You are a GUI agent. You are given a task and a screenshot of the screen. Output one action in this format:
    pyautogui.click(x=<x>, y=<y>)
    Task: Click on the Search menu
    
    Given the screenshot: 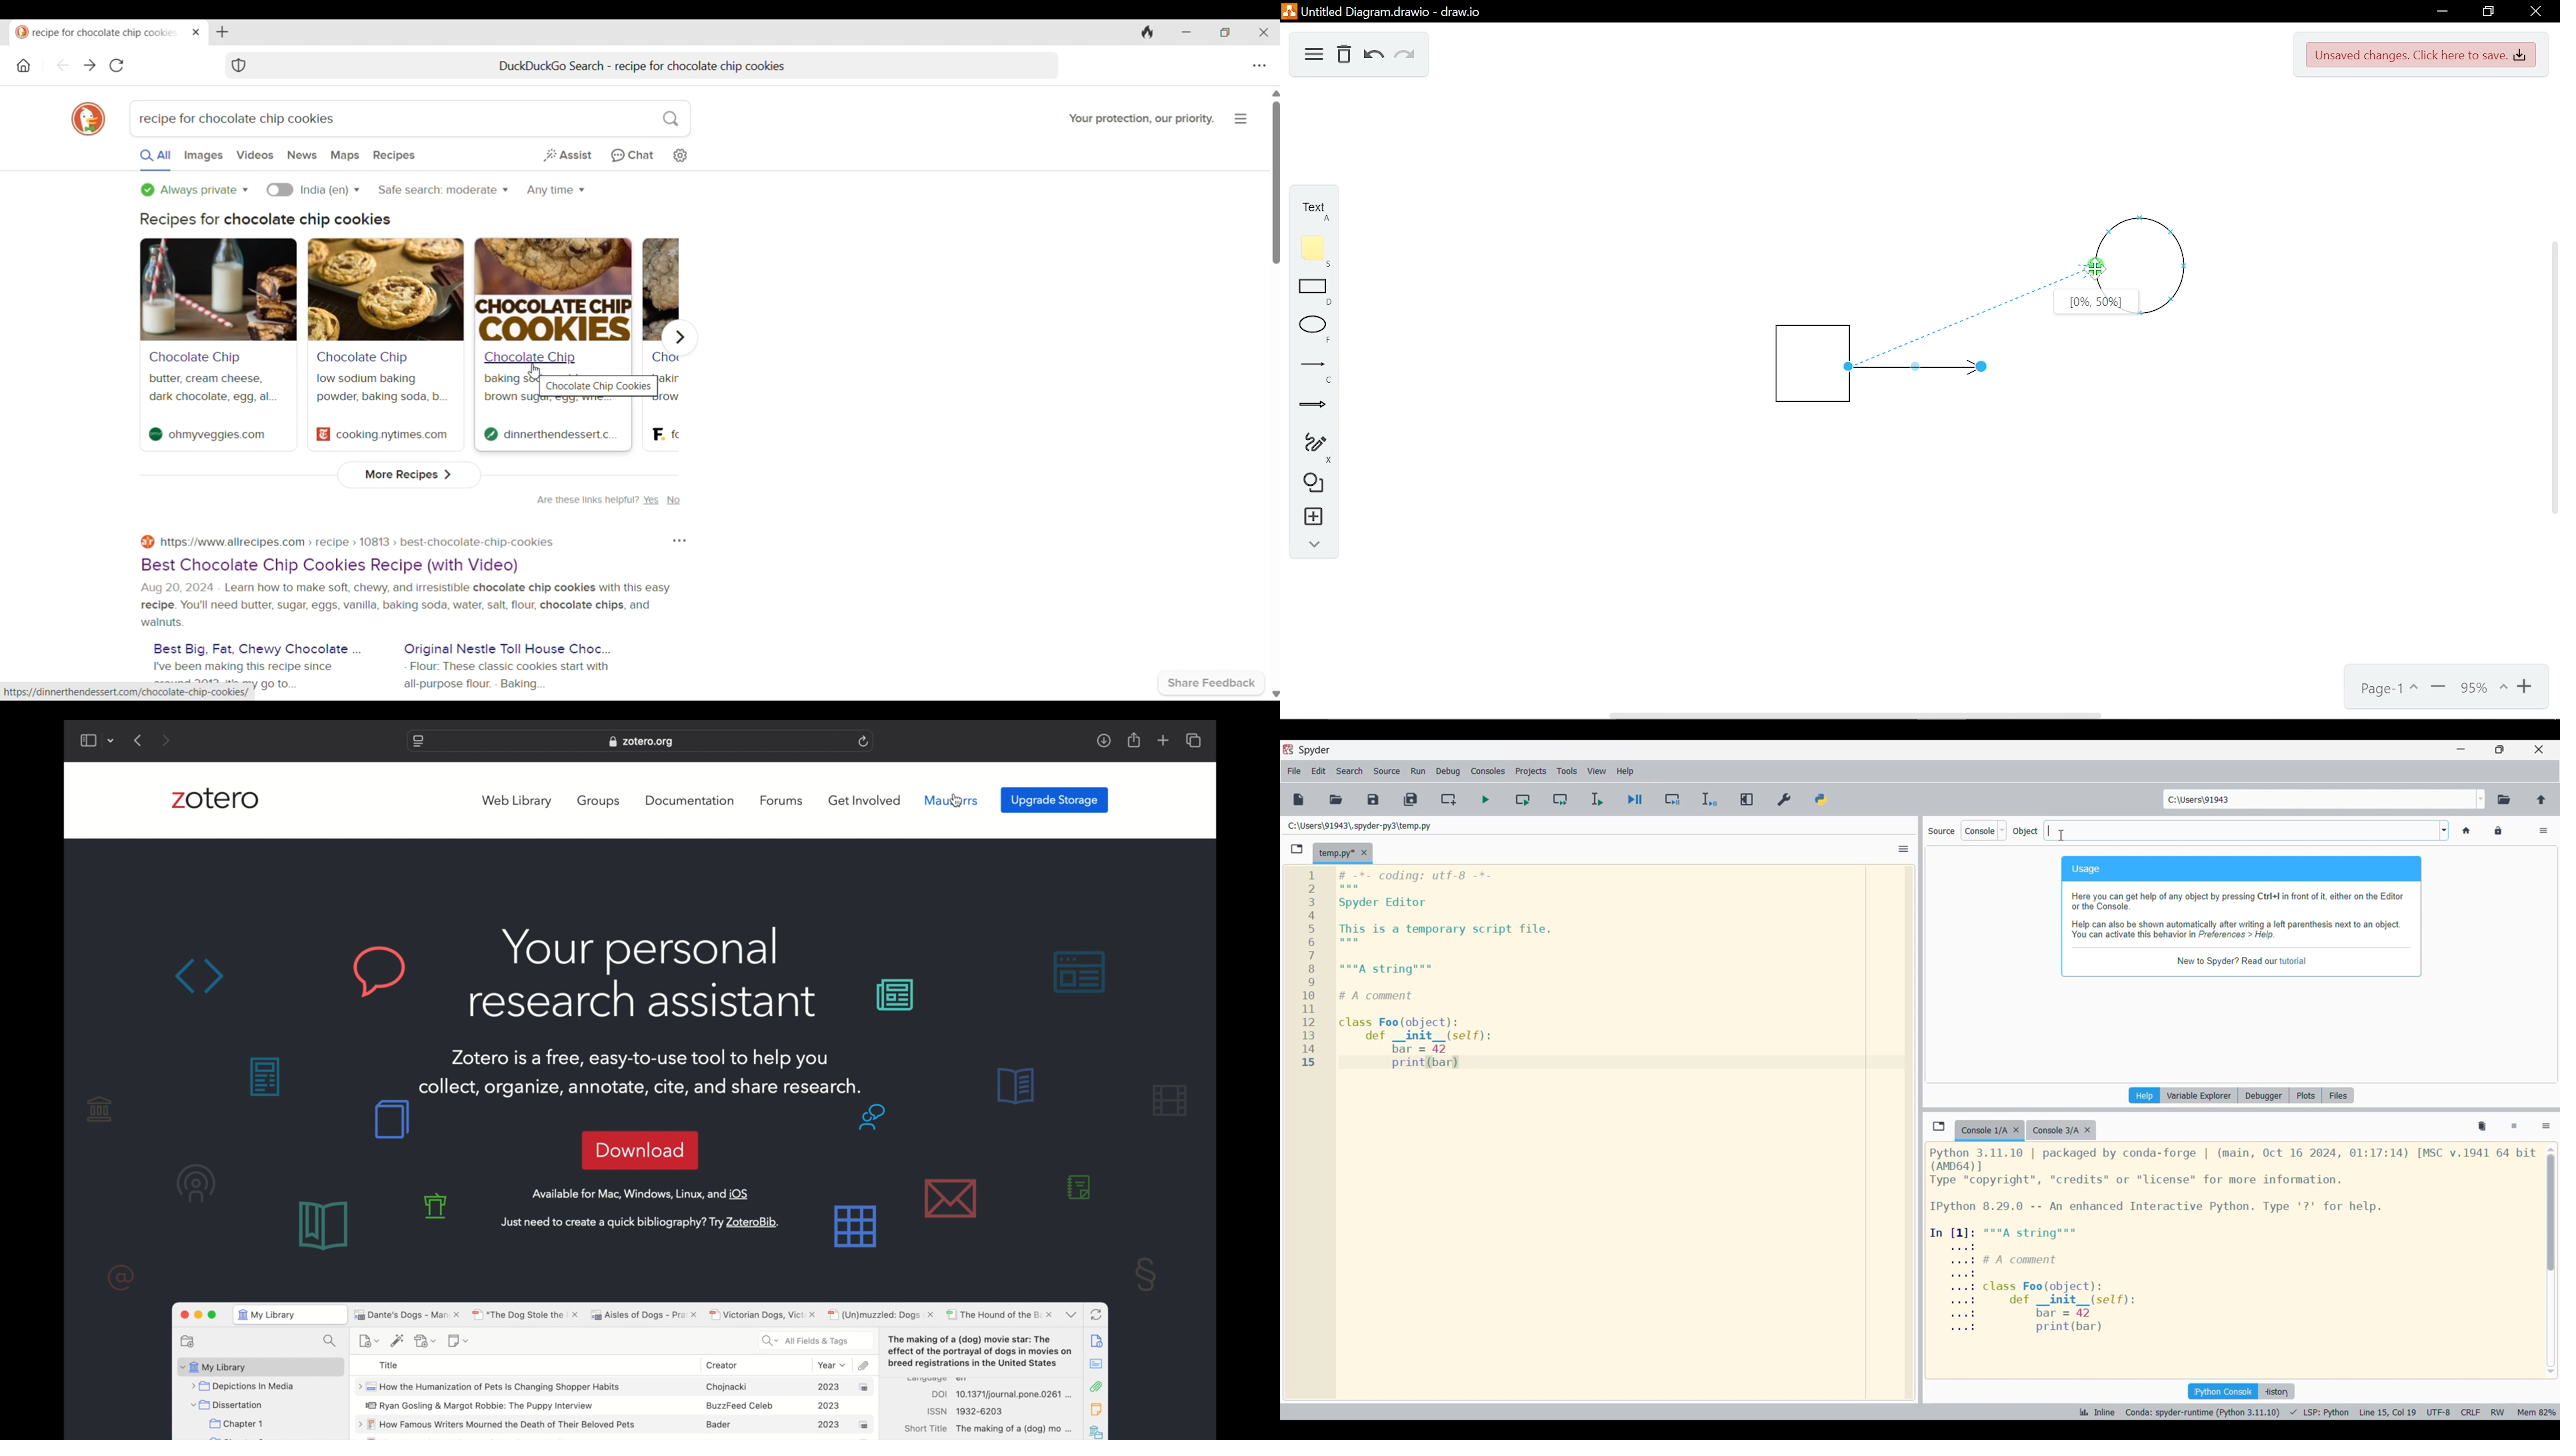 What is the action you would take?
    pyautogui.click(x=1349, y=771)
    